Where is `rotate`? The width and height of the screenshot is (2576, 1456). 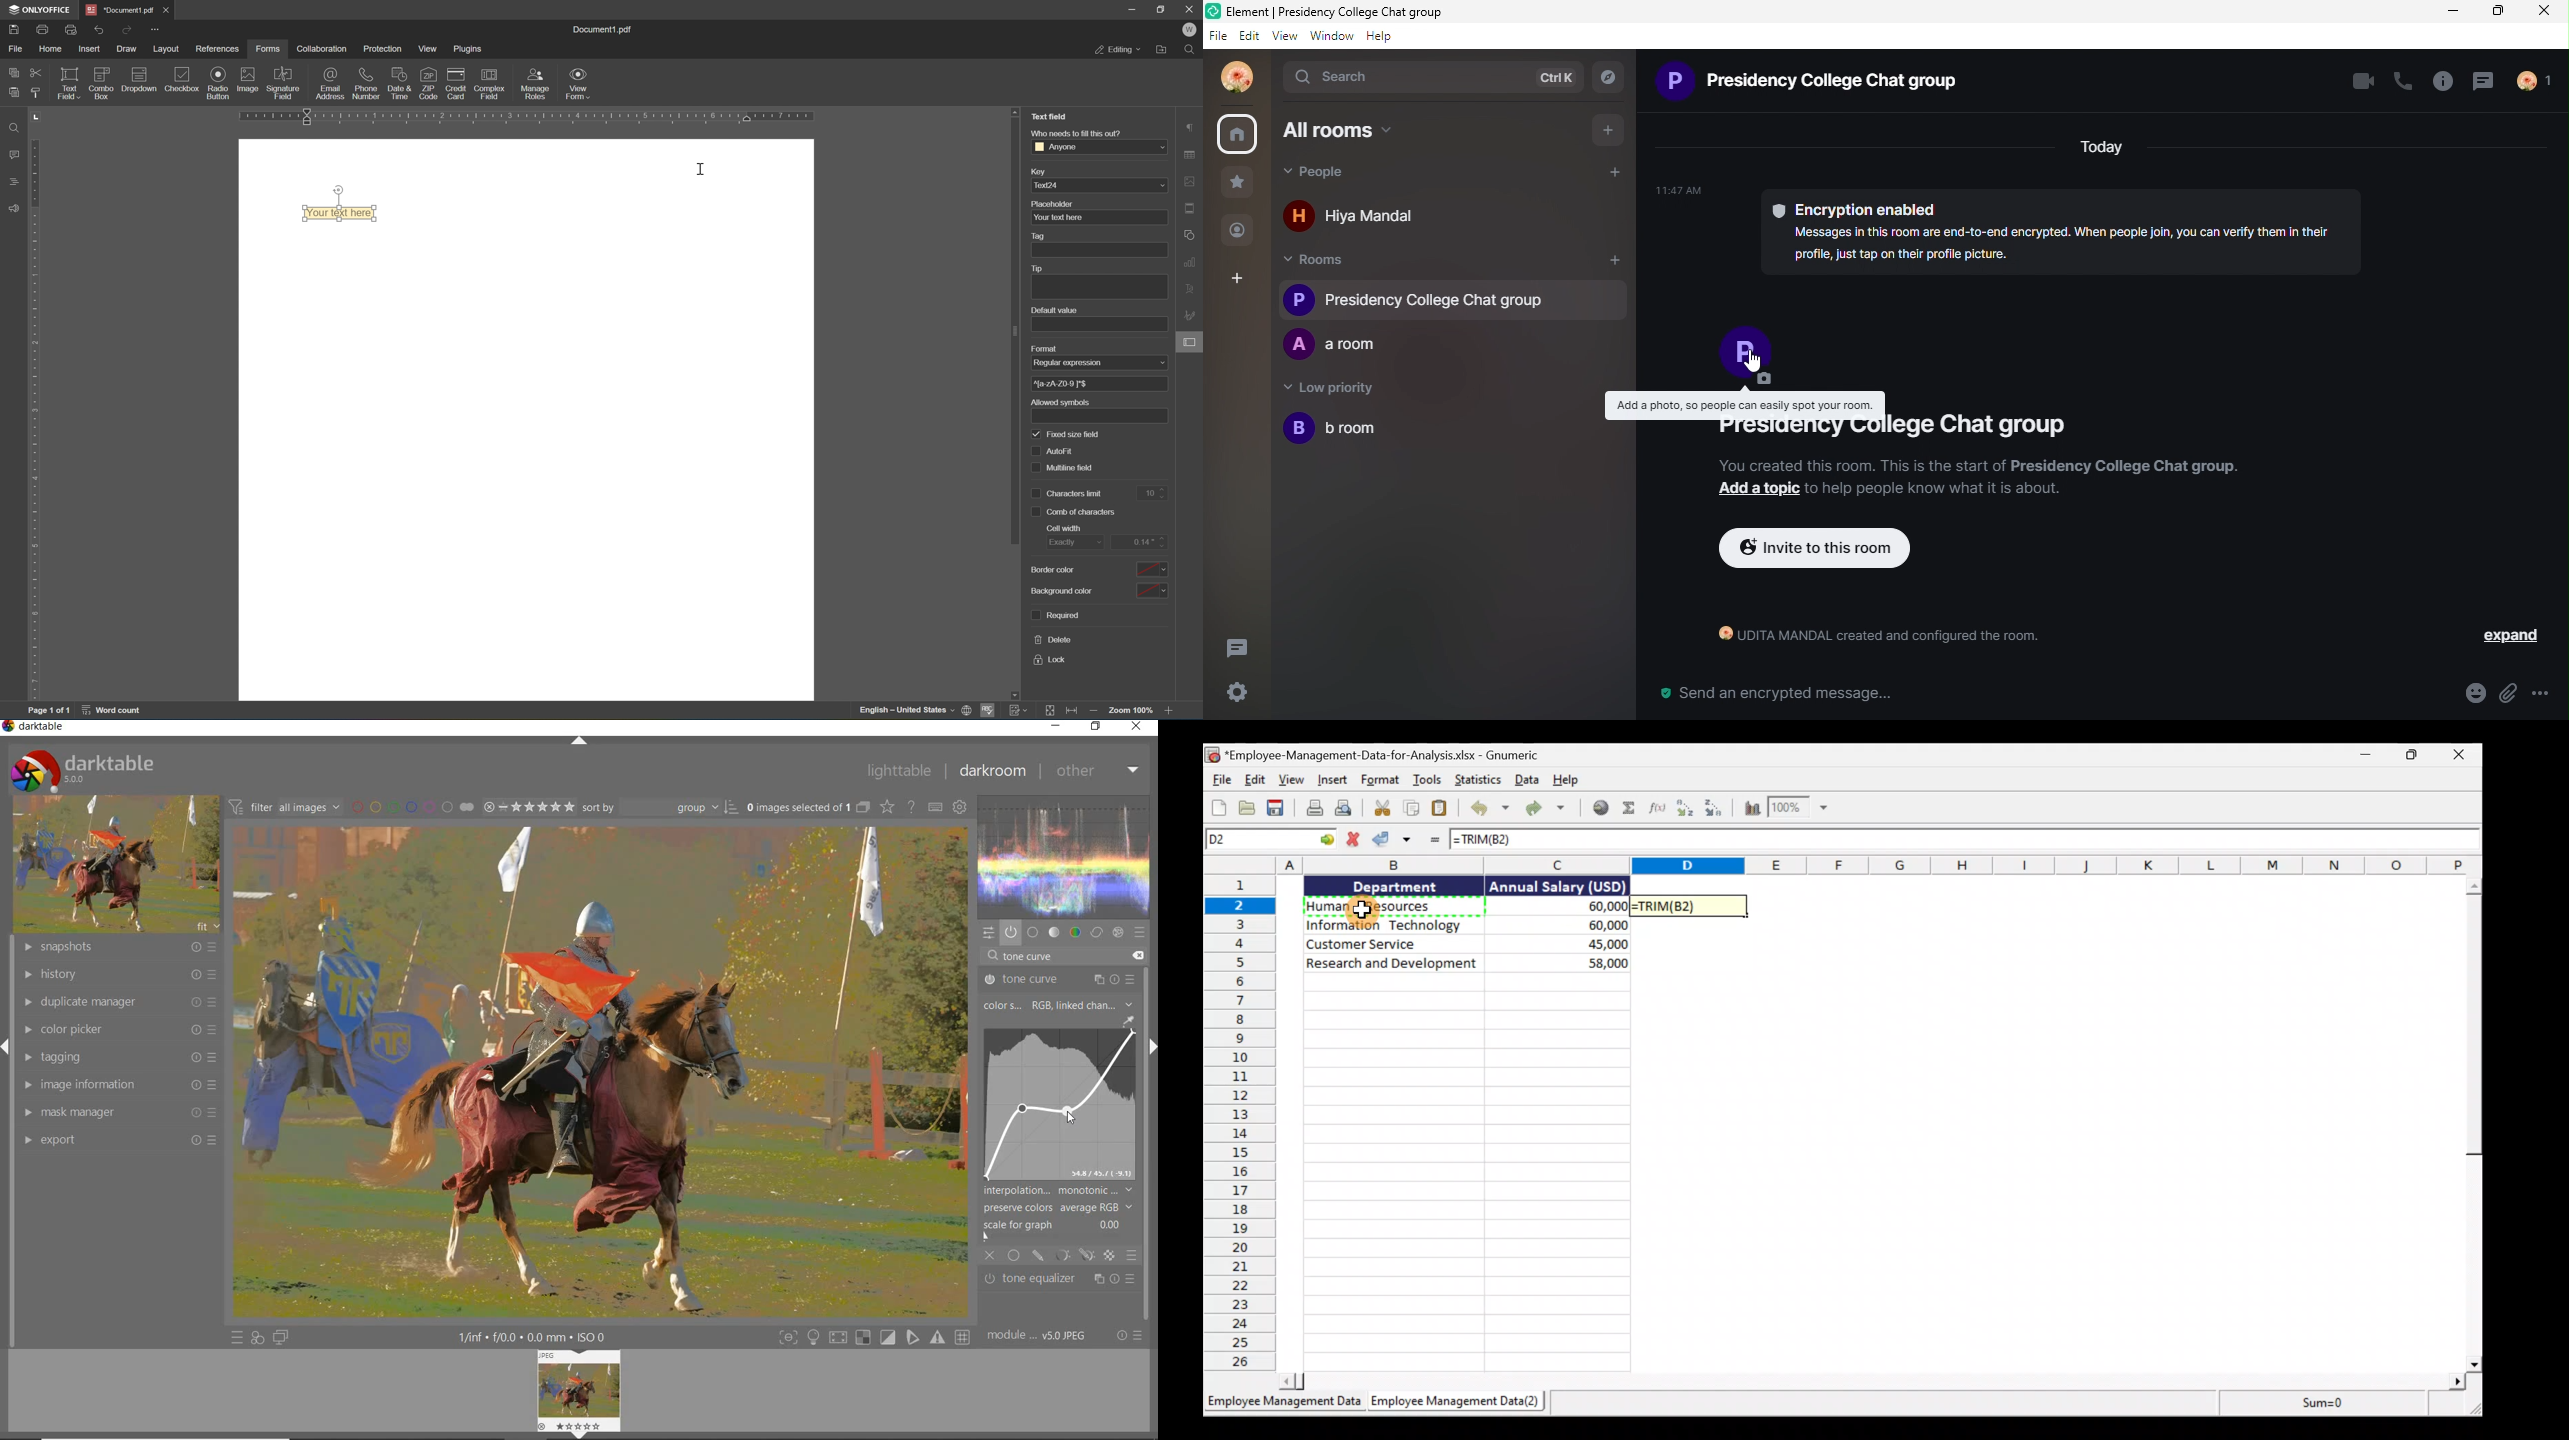 rotate is located at coordinates (338, 190).